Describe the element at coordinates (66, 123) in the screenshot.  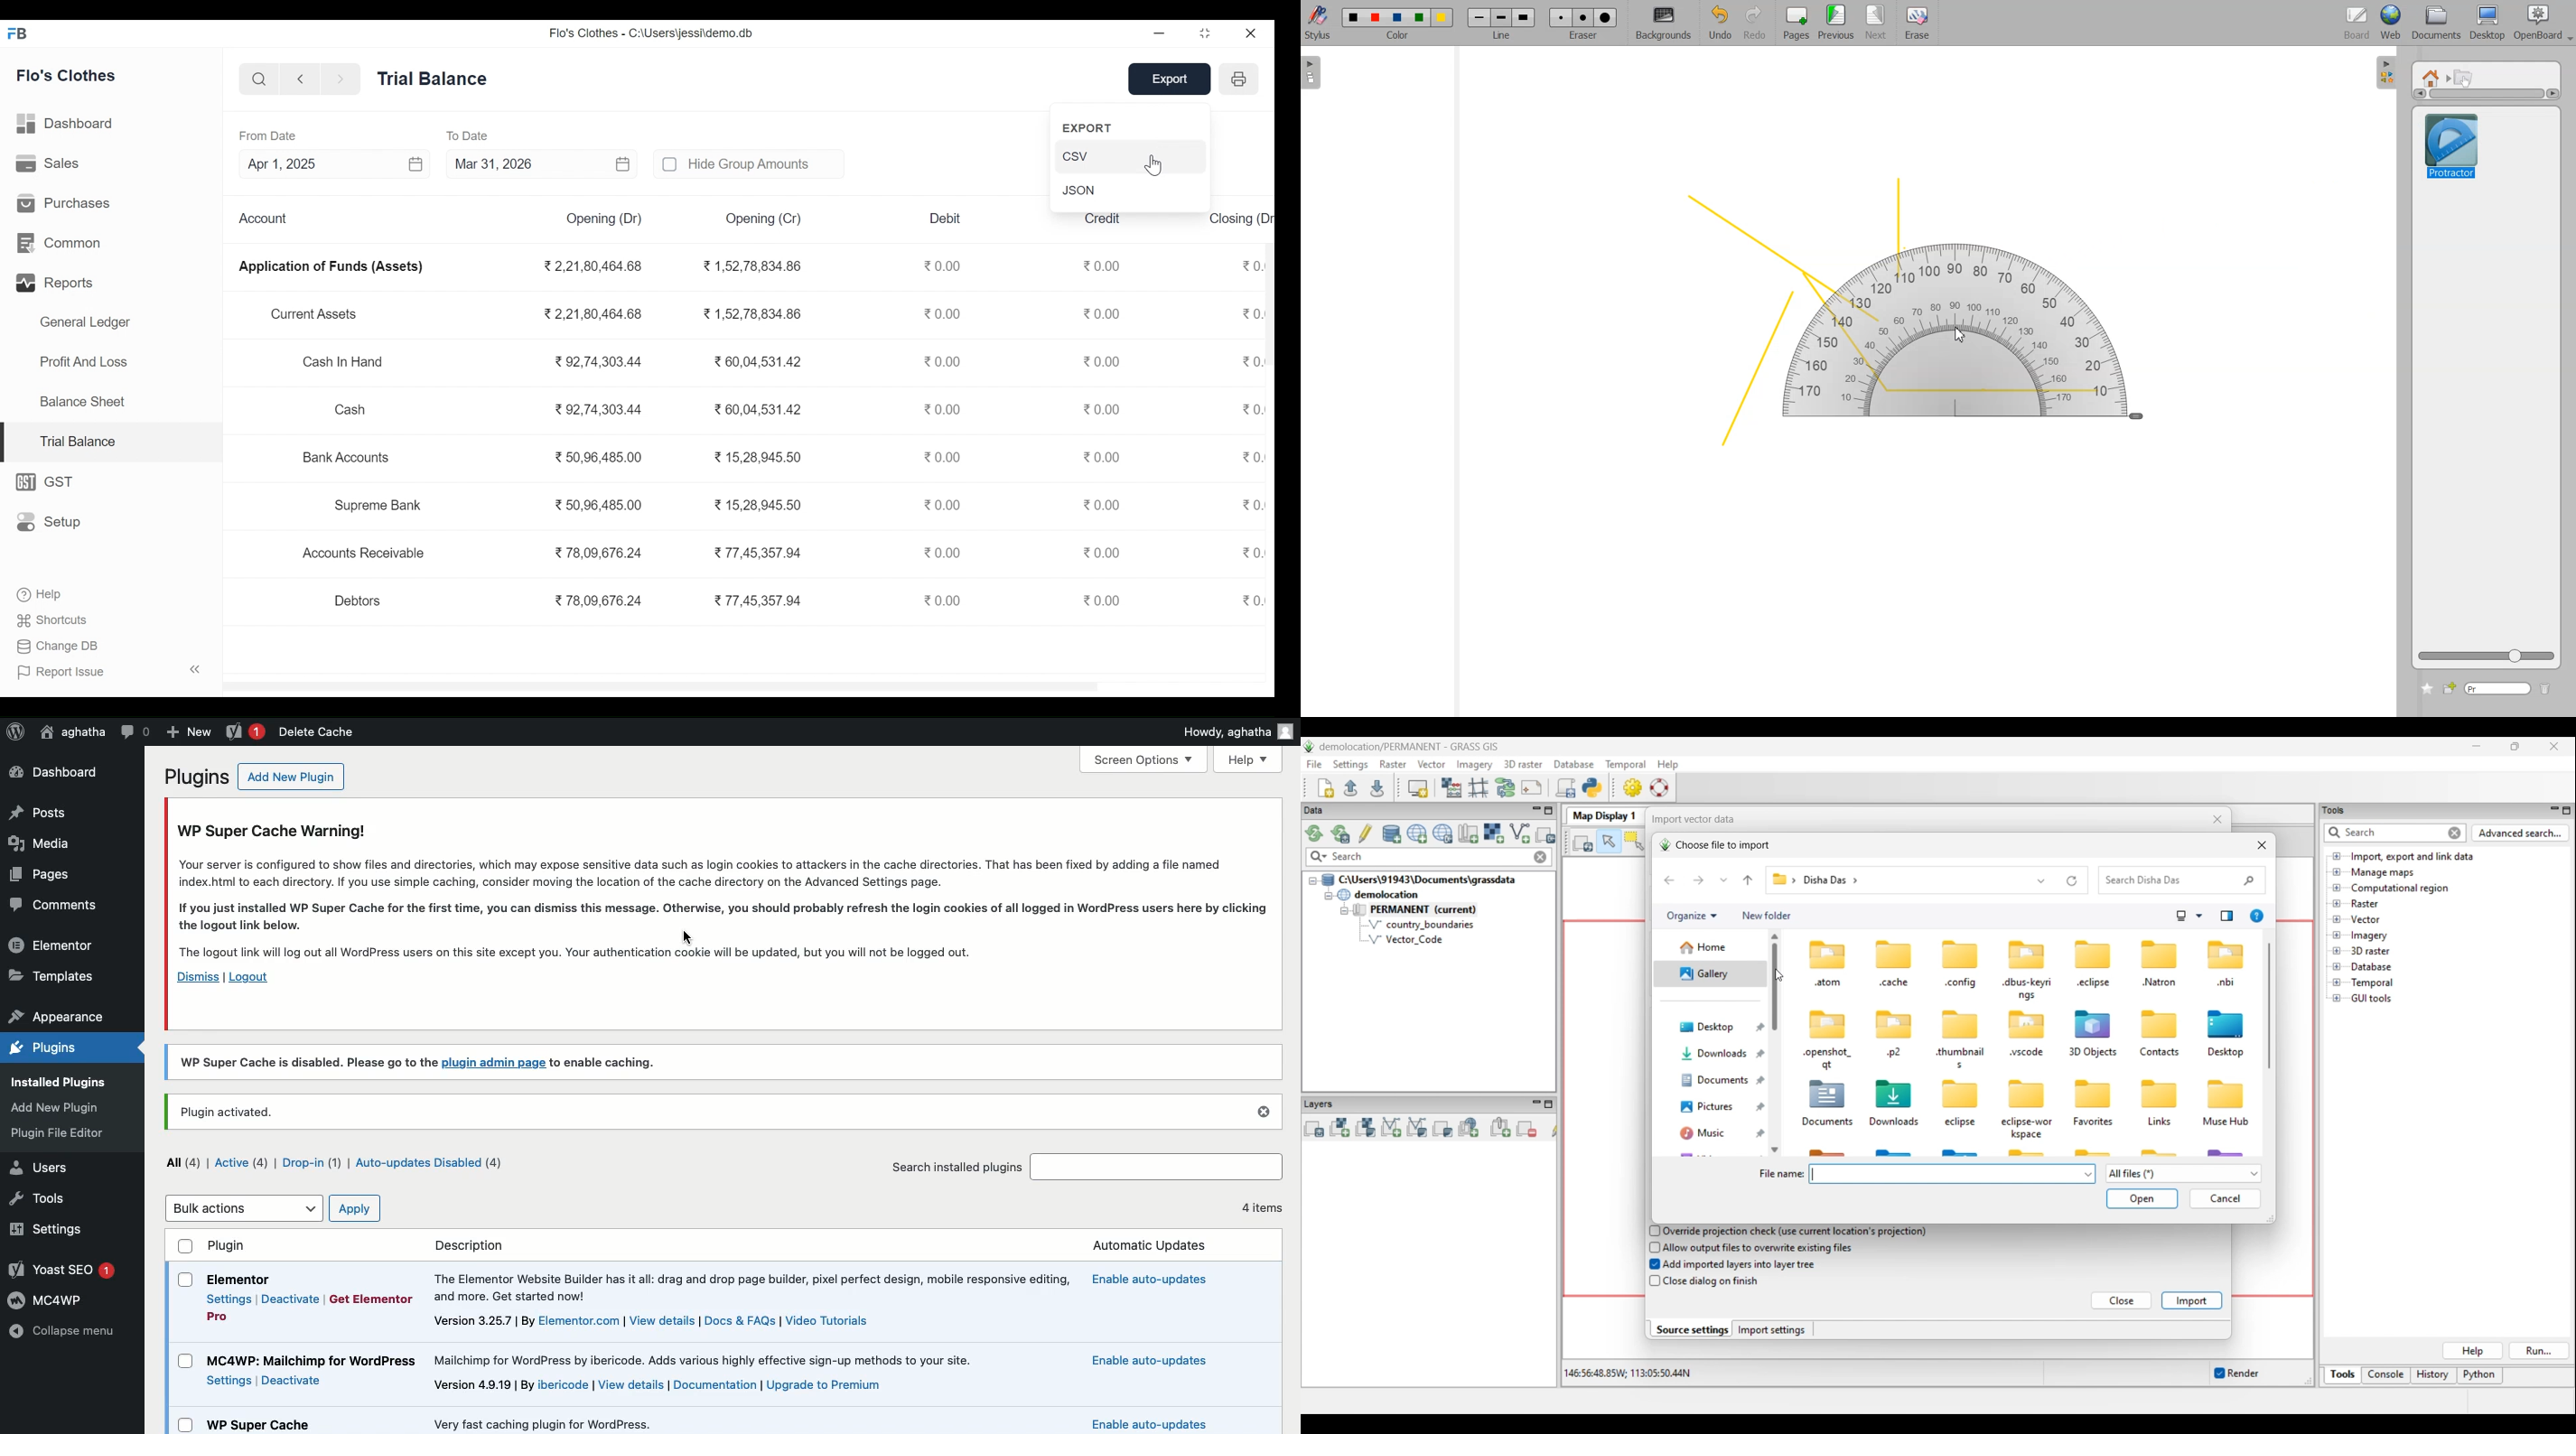
I see `Dashboard` at that location.